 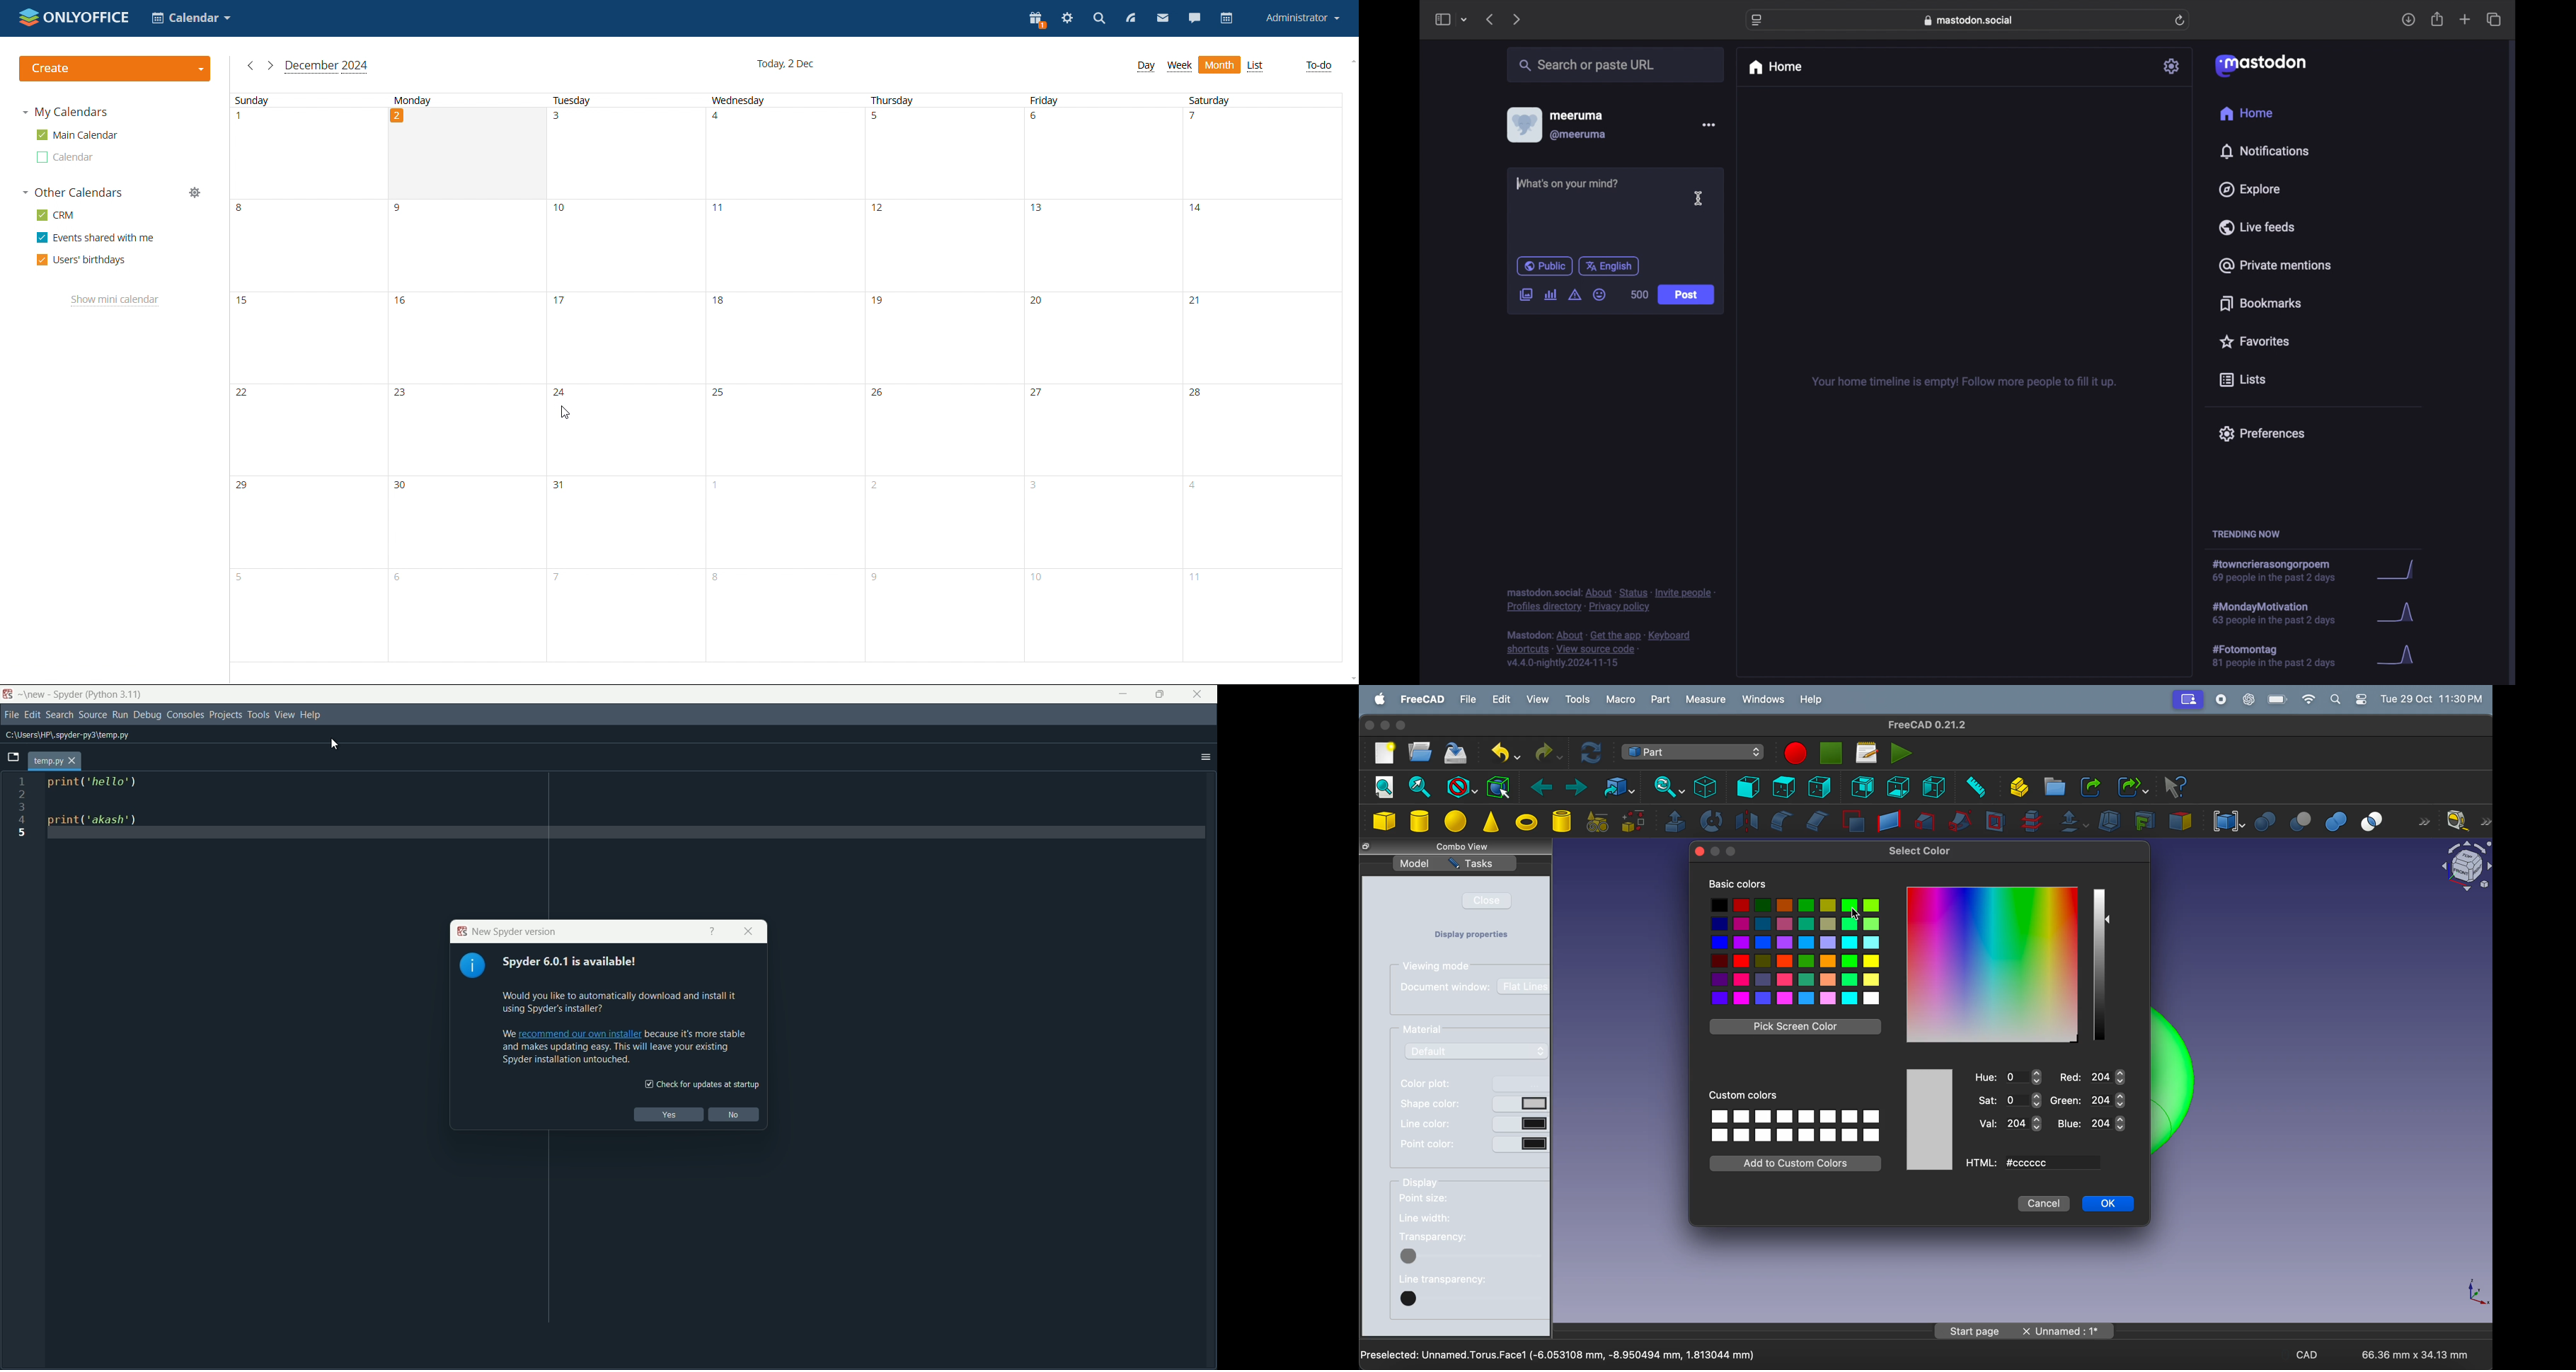 I want to click on Custom colors, so click(x=1743, y=1093).